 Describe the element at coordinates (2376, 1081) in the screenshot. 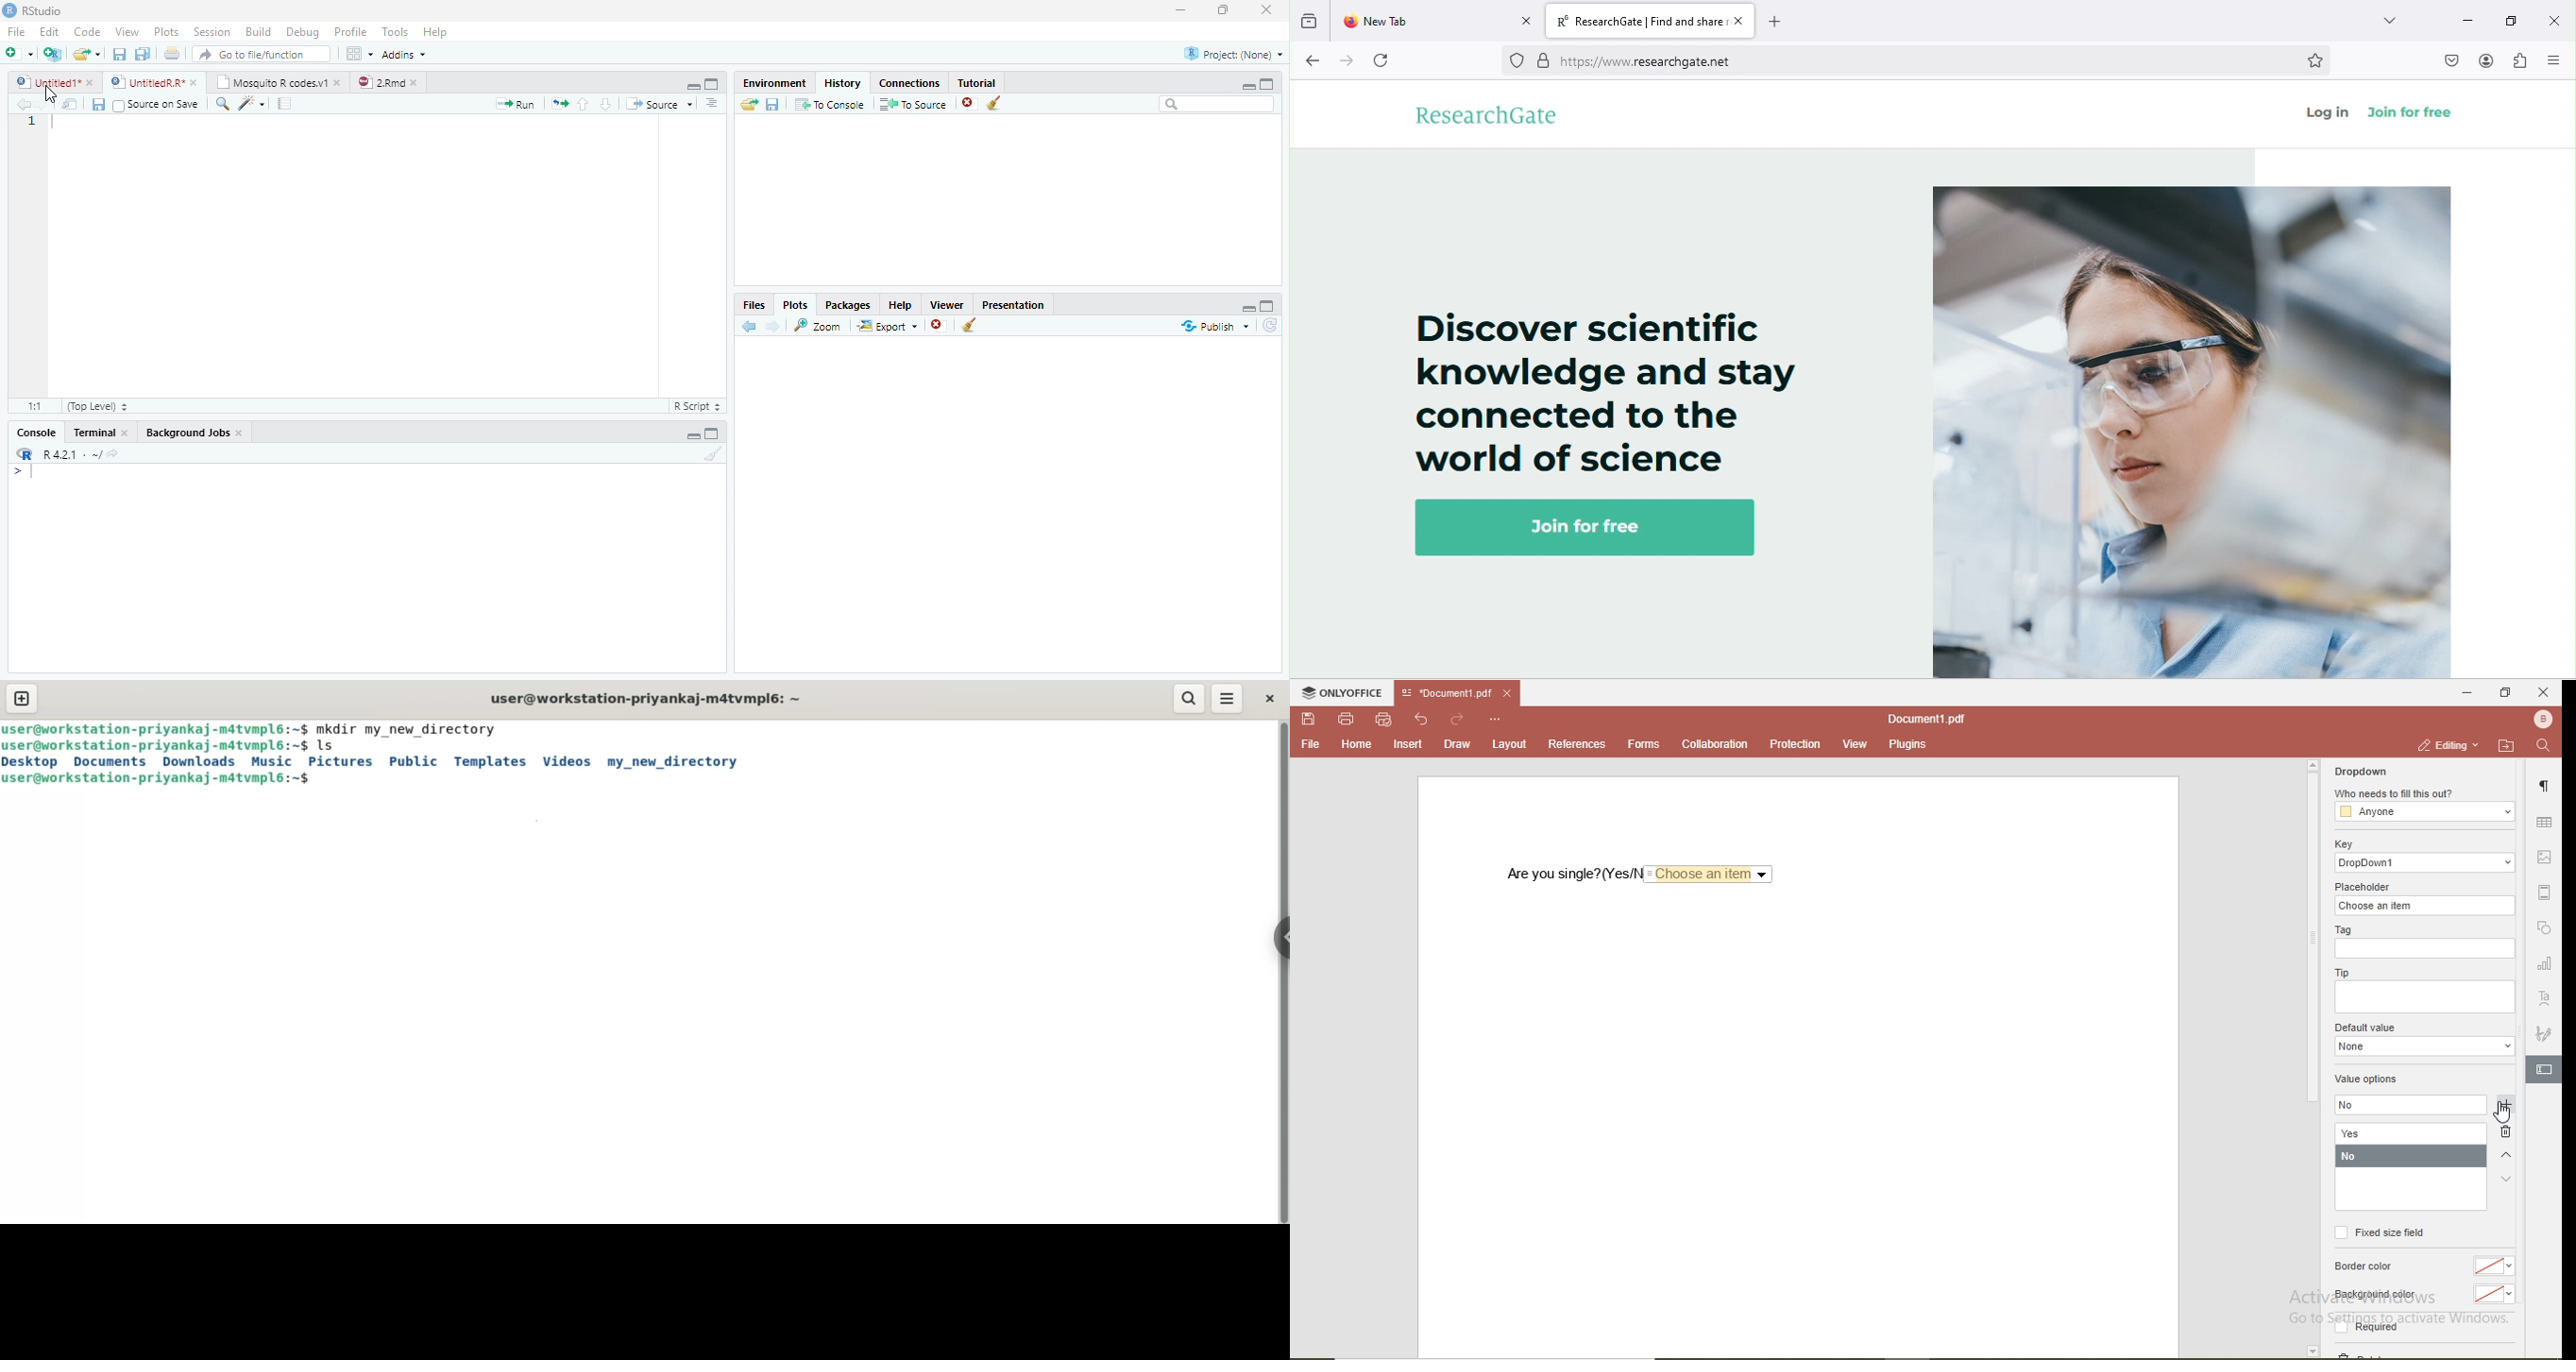

I see `value options` at that location.